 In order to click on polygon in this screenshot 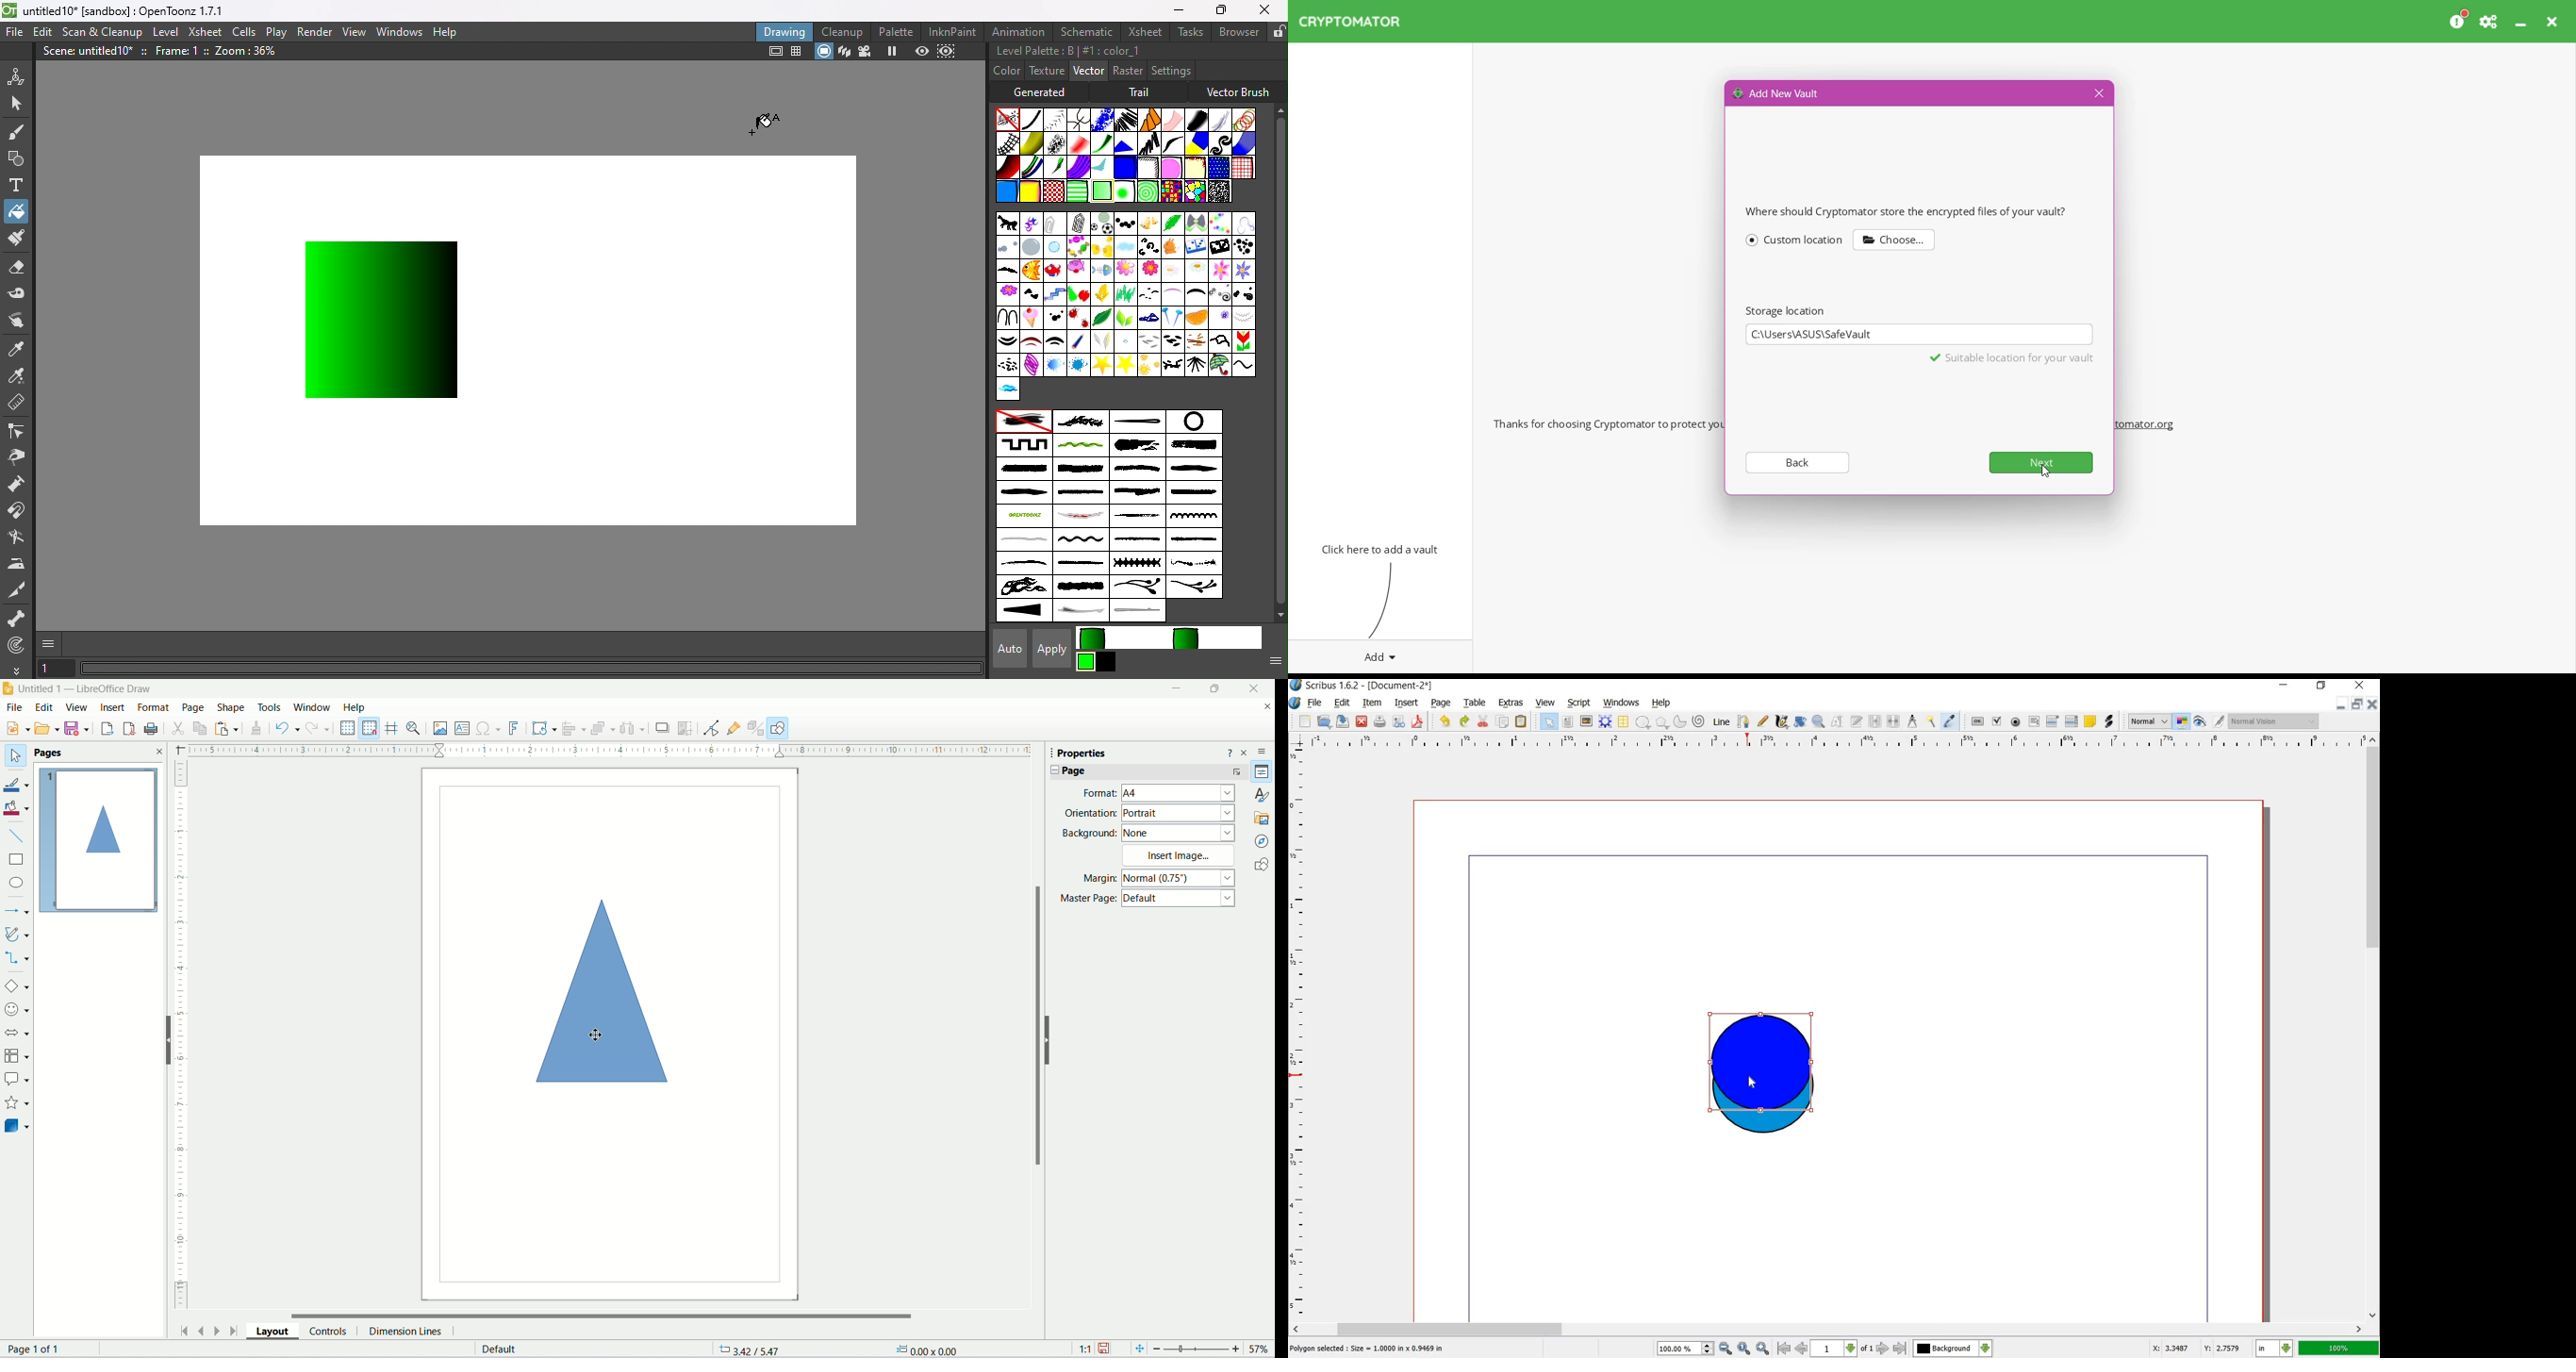, I will do `click(1661, 723)`.